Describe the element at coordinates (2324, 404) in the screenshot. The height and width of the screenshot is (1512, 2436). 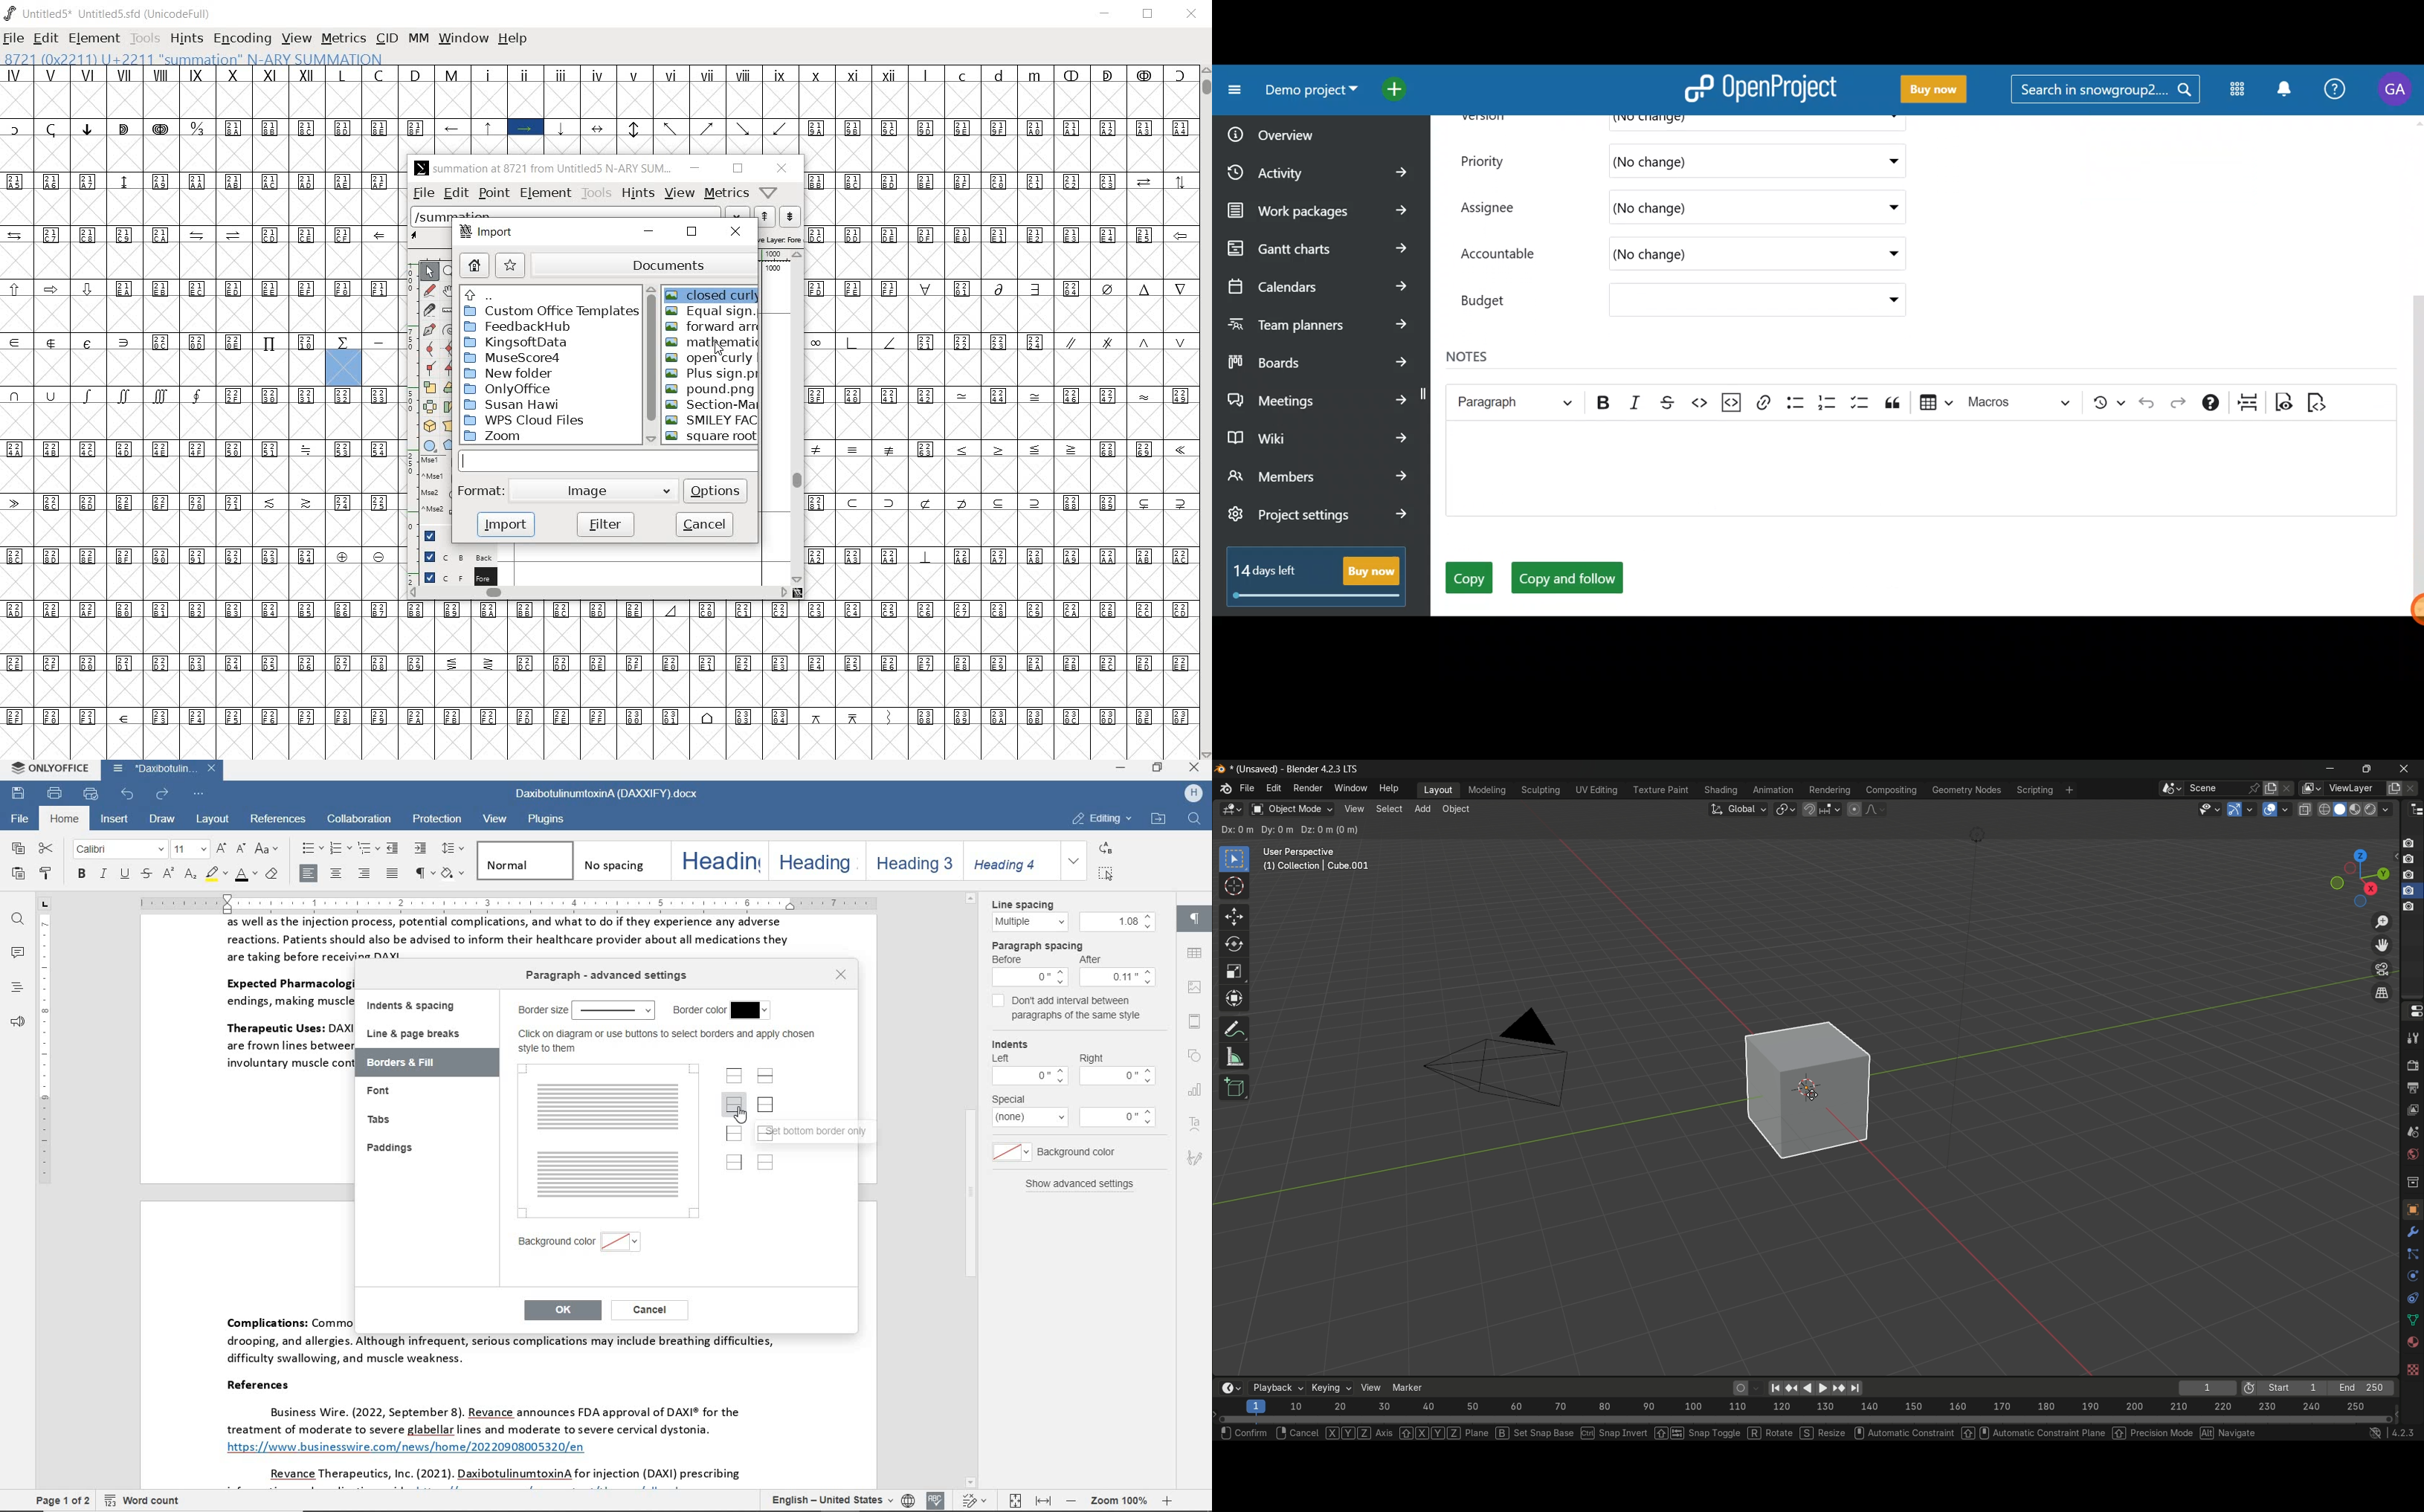
I see `Switch to markdown source` at that location.